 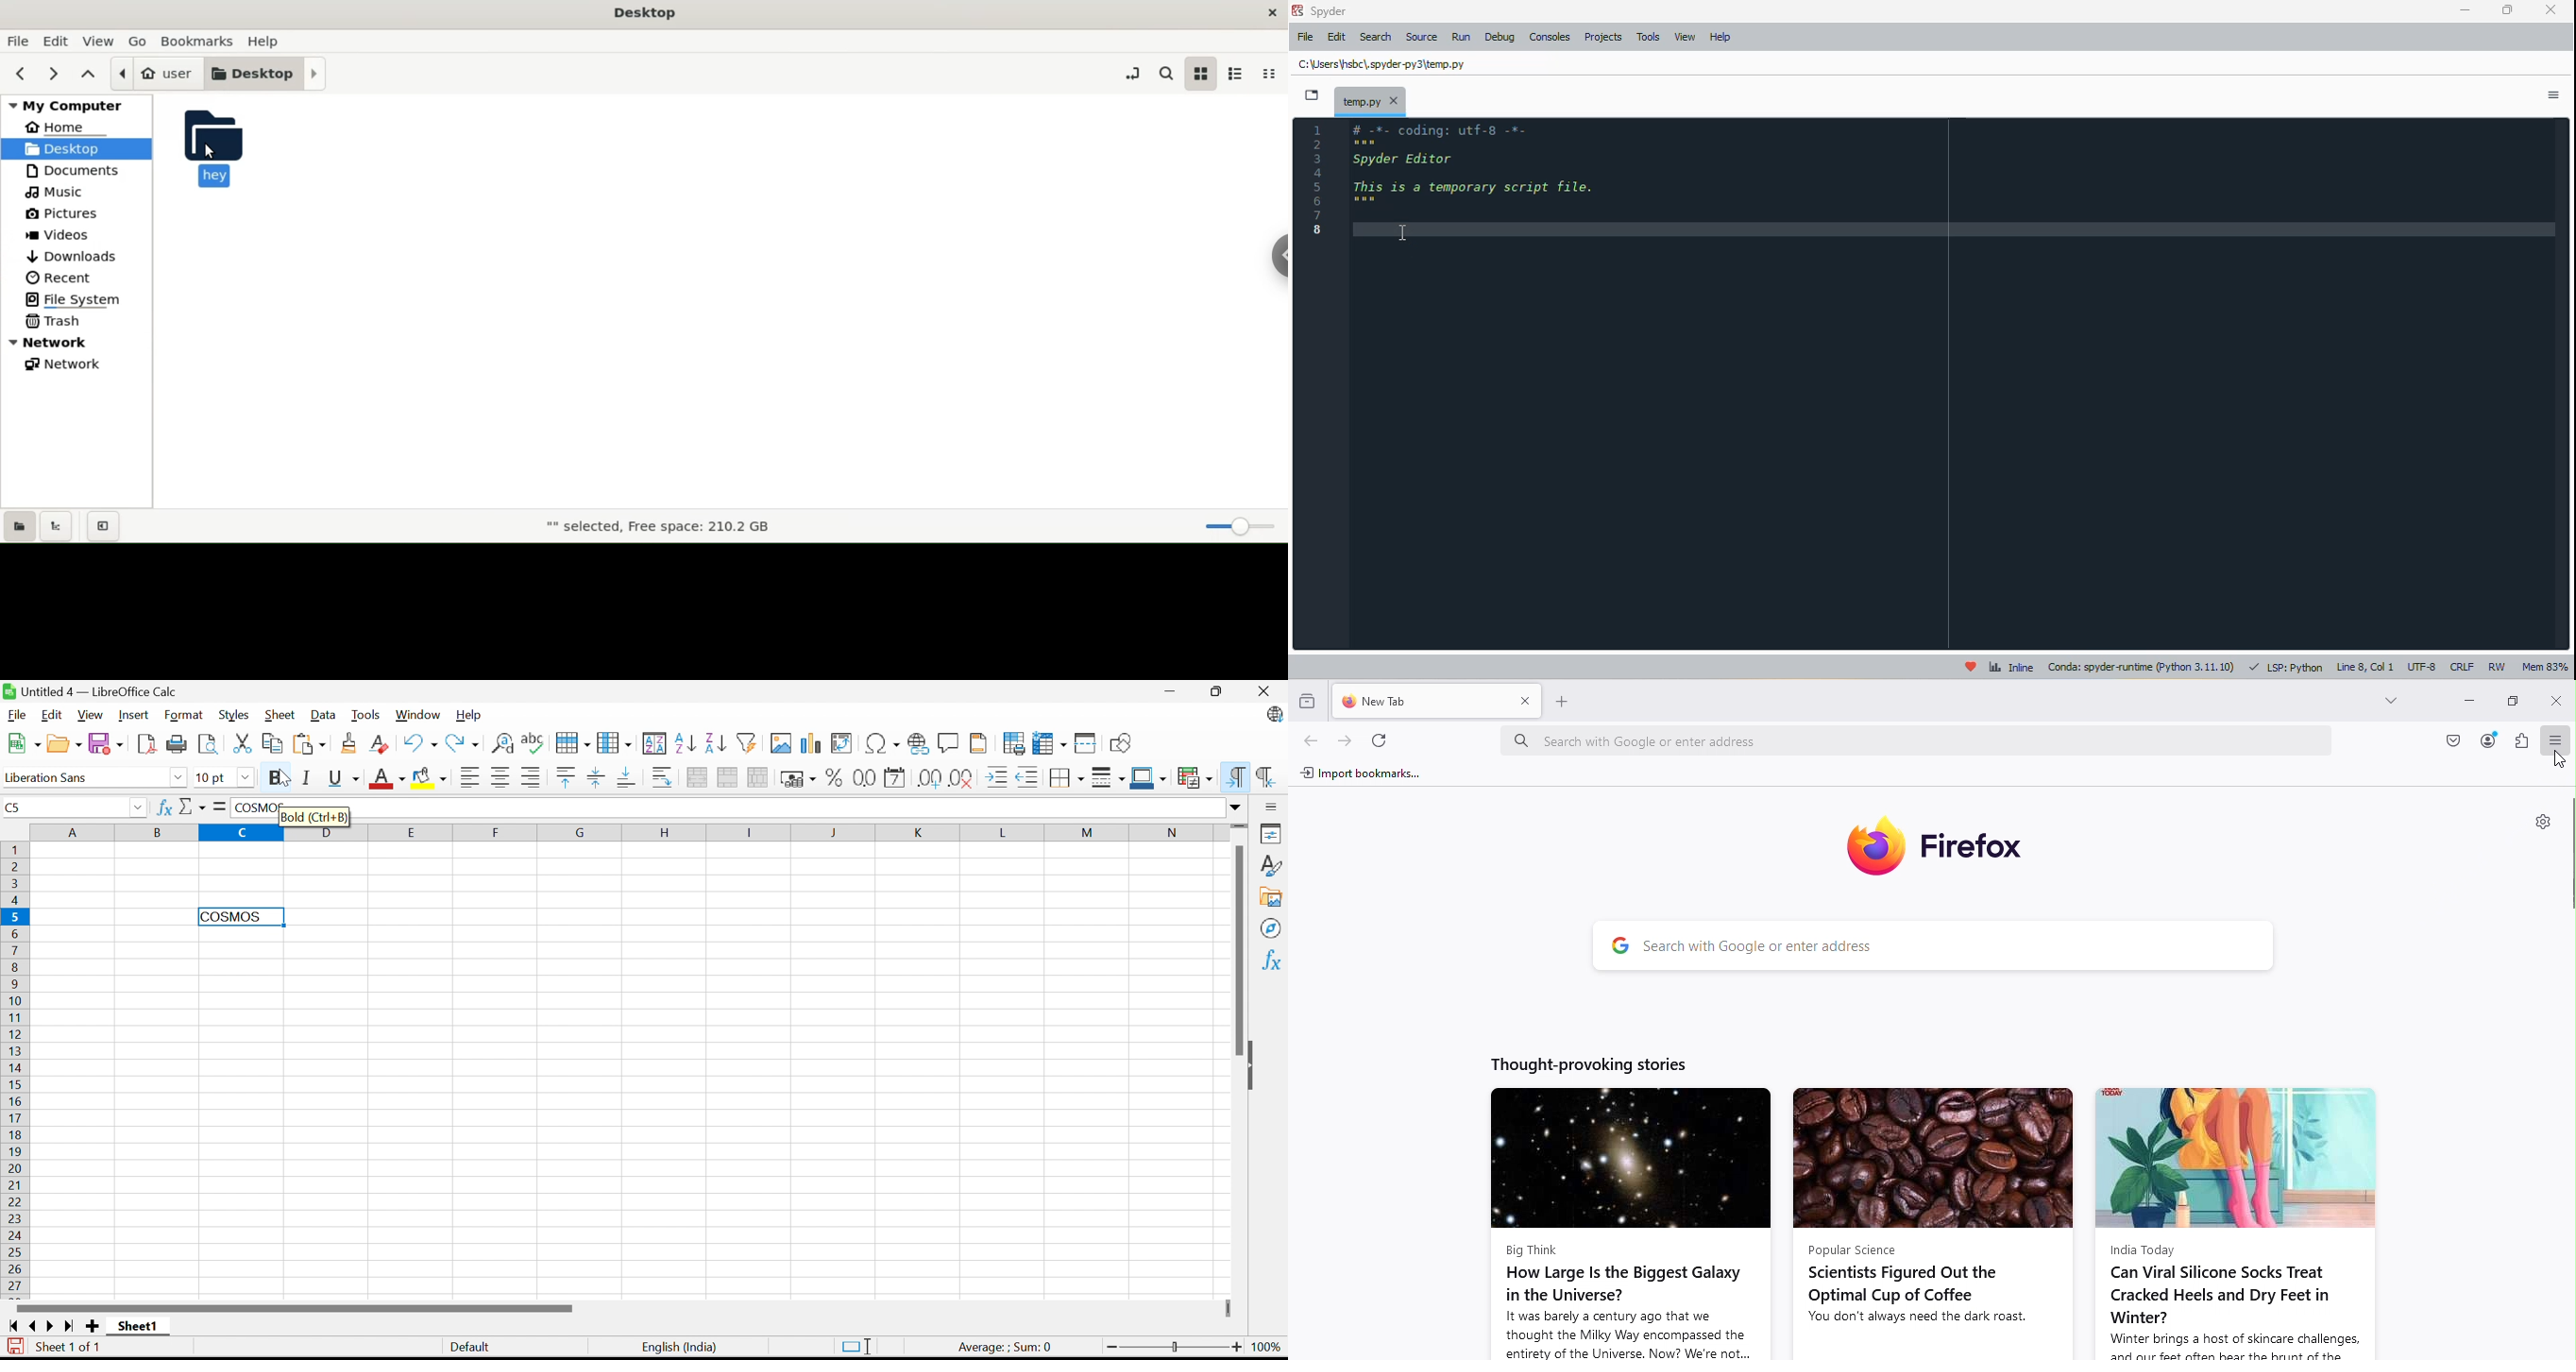 I want to click on close, so click(x=1273, y=11).